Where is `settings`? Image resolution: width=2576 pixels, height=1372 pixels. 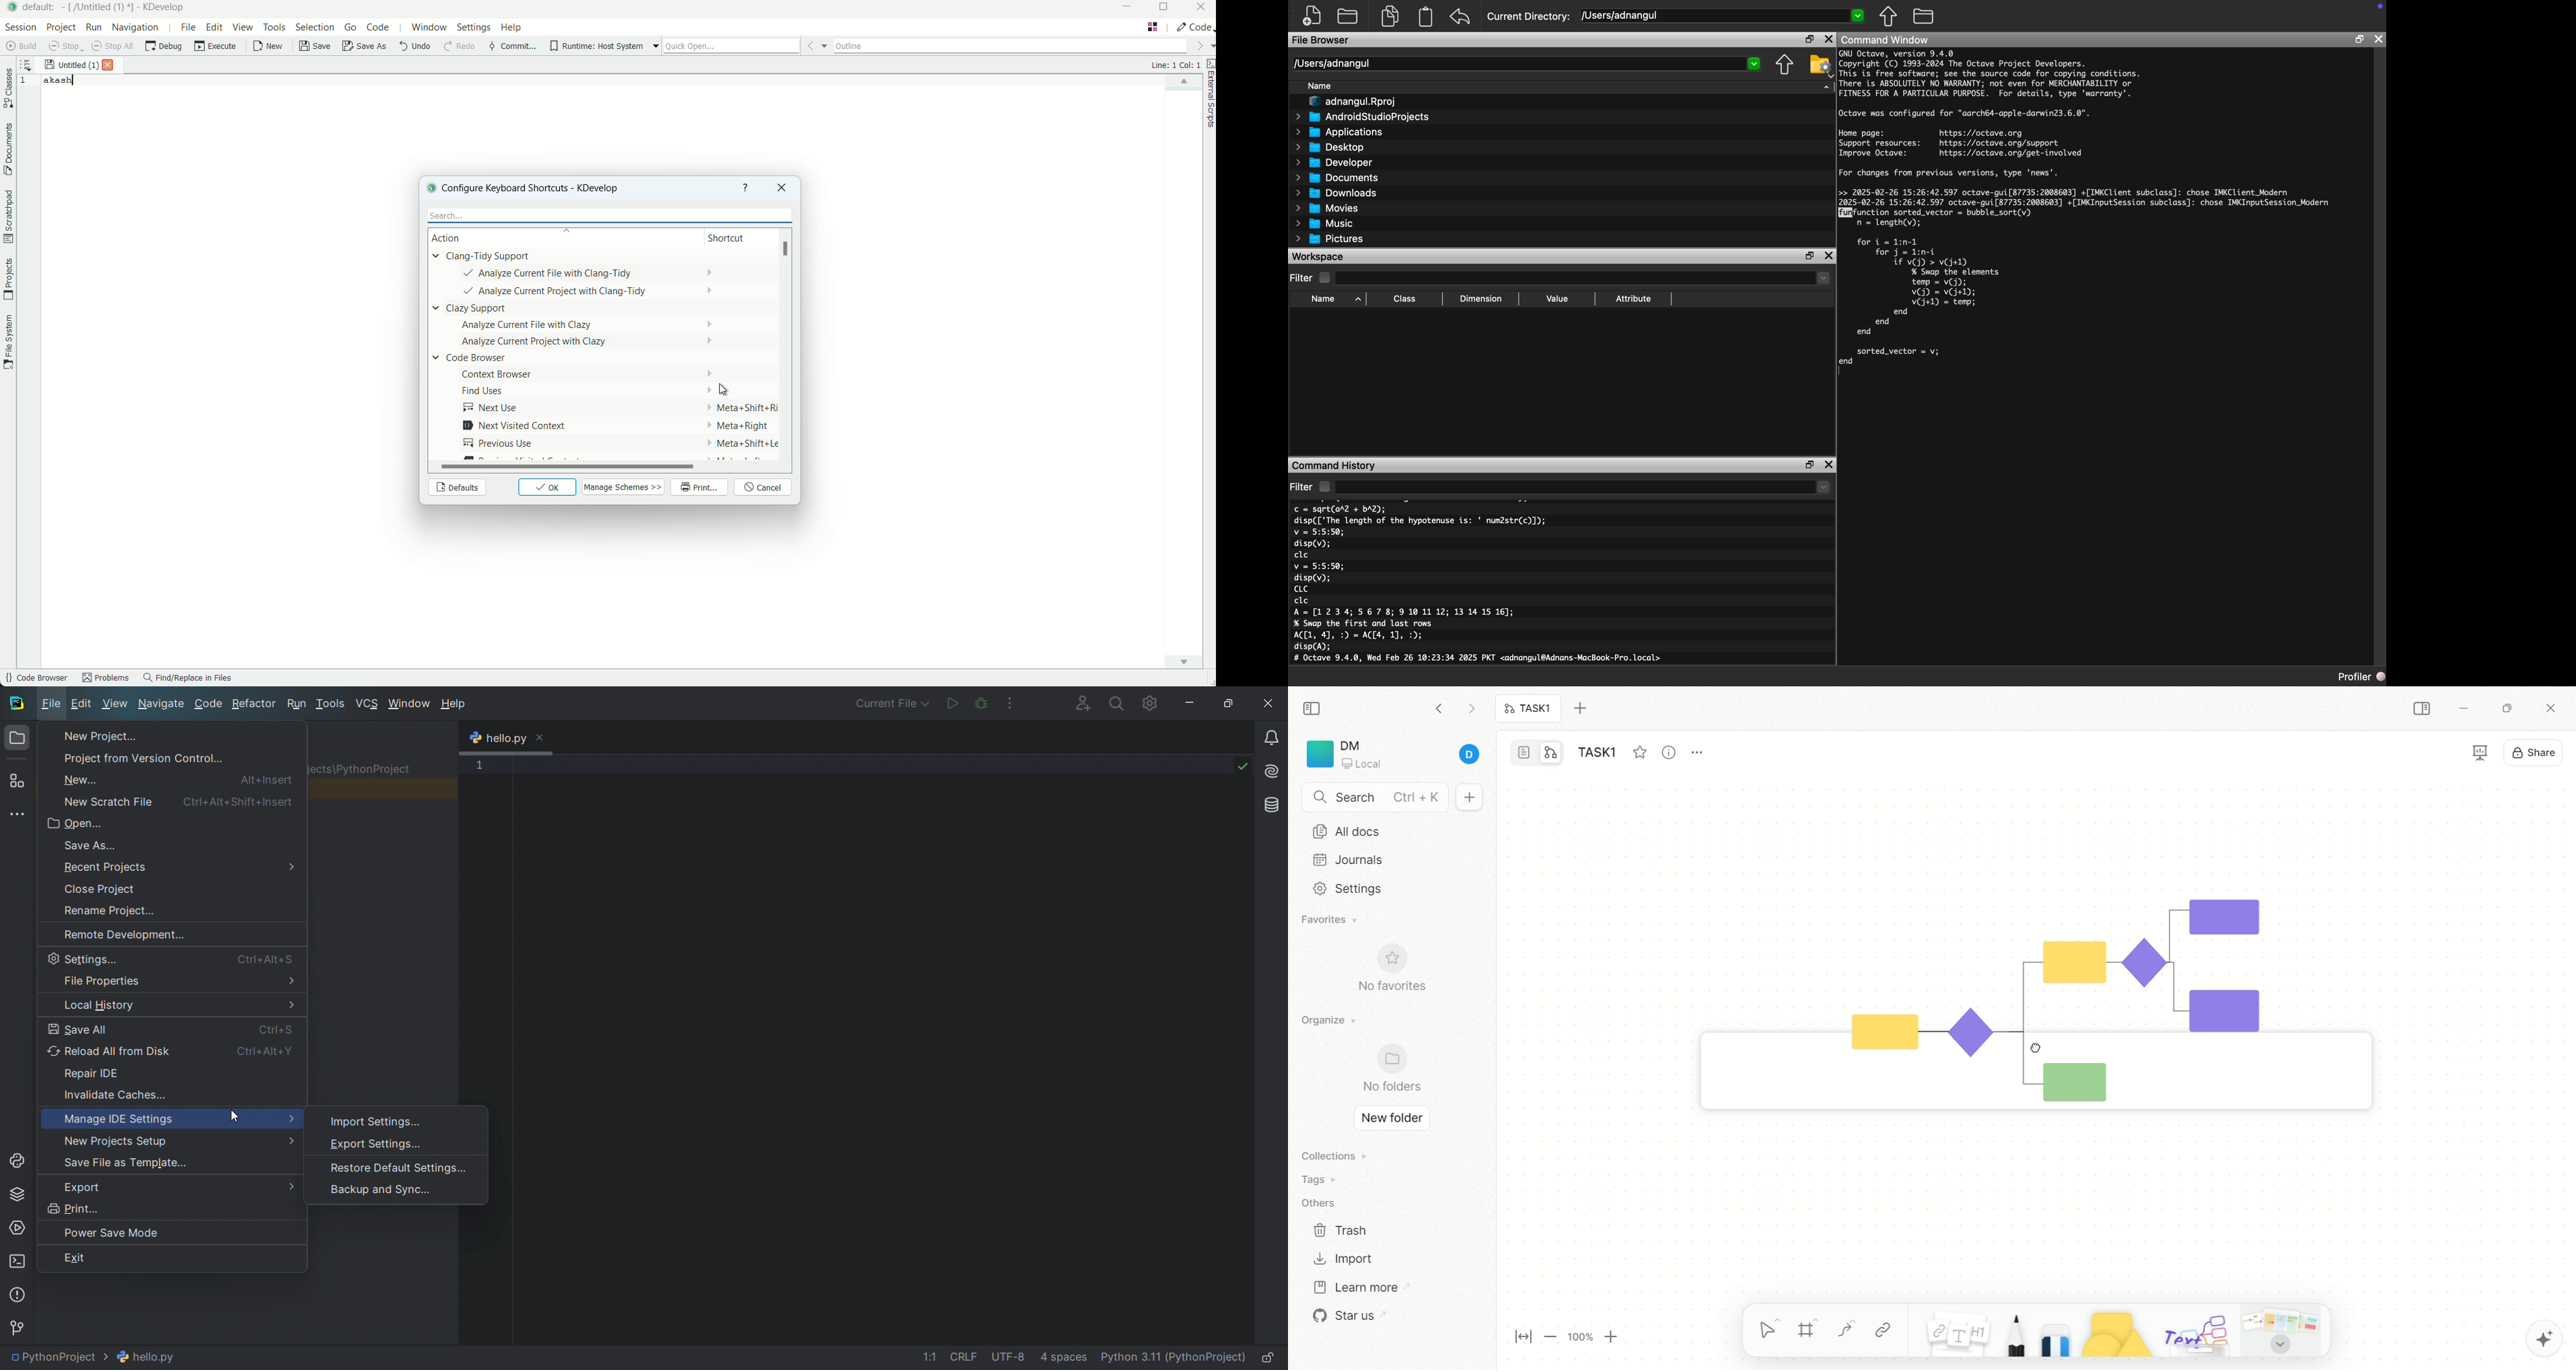 settings is located at coordinates (1344, 889).